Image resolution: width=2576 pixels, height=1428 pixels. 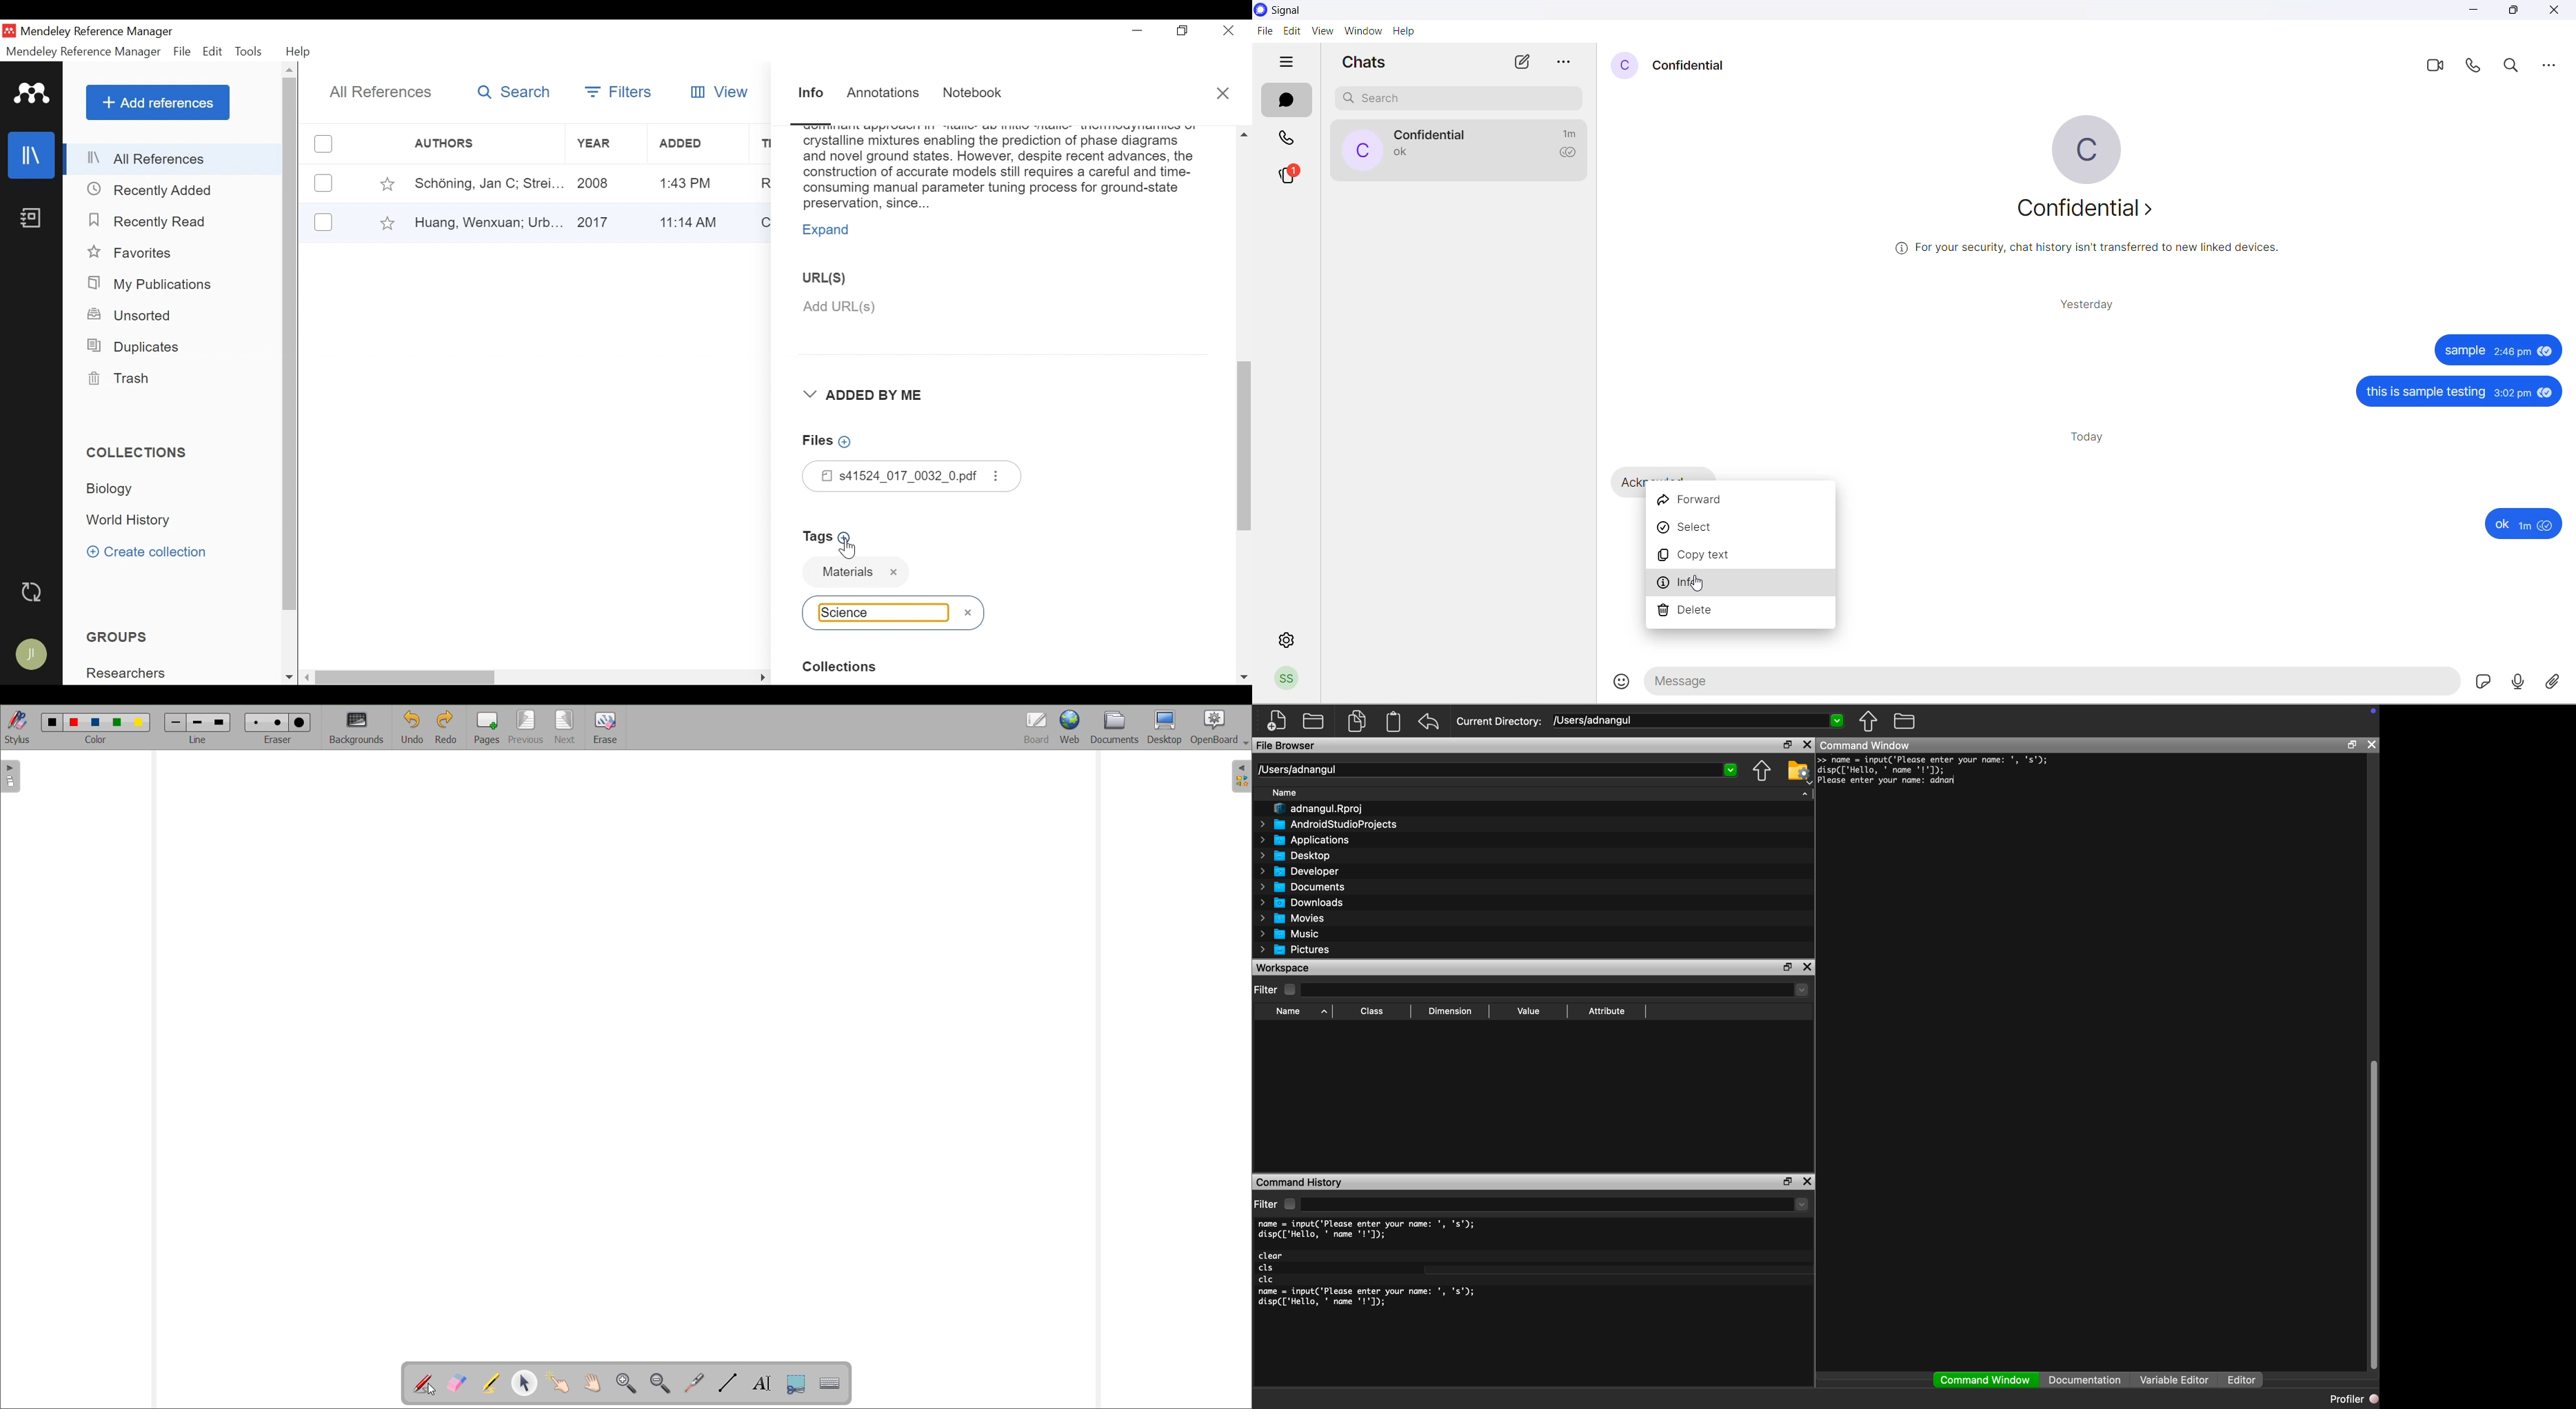 I want to click on Author, so click(x=483, y=183).